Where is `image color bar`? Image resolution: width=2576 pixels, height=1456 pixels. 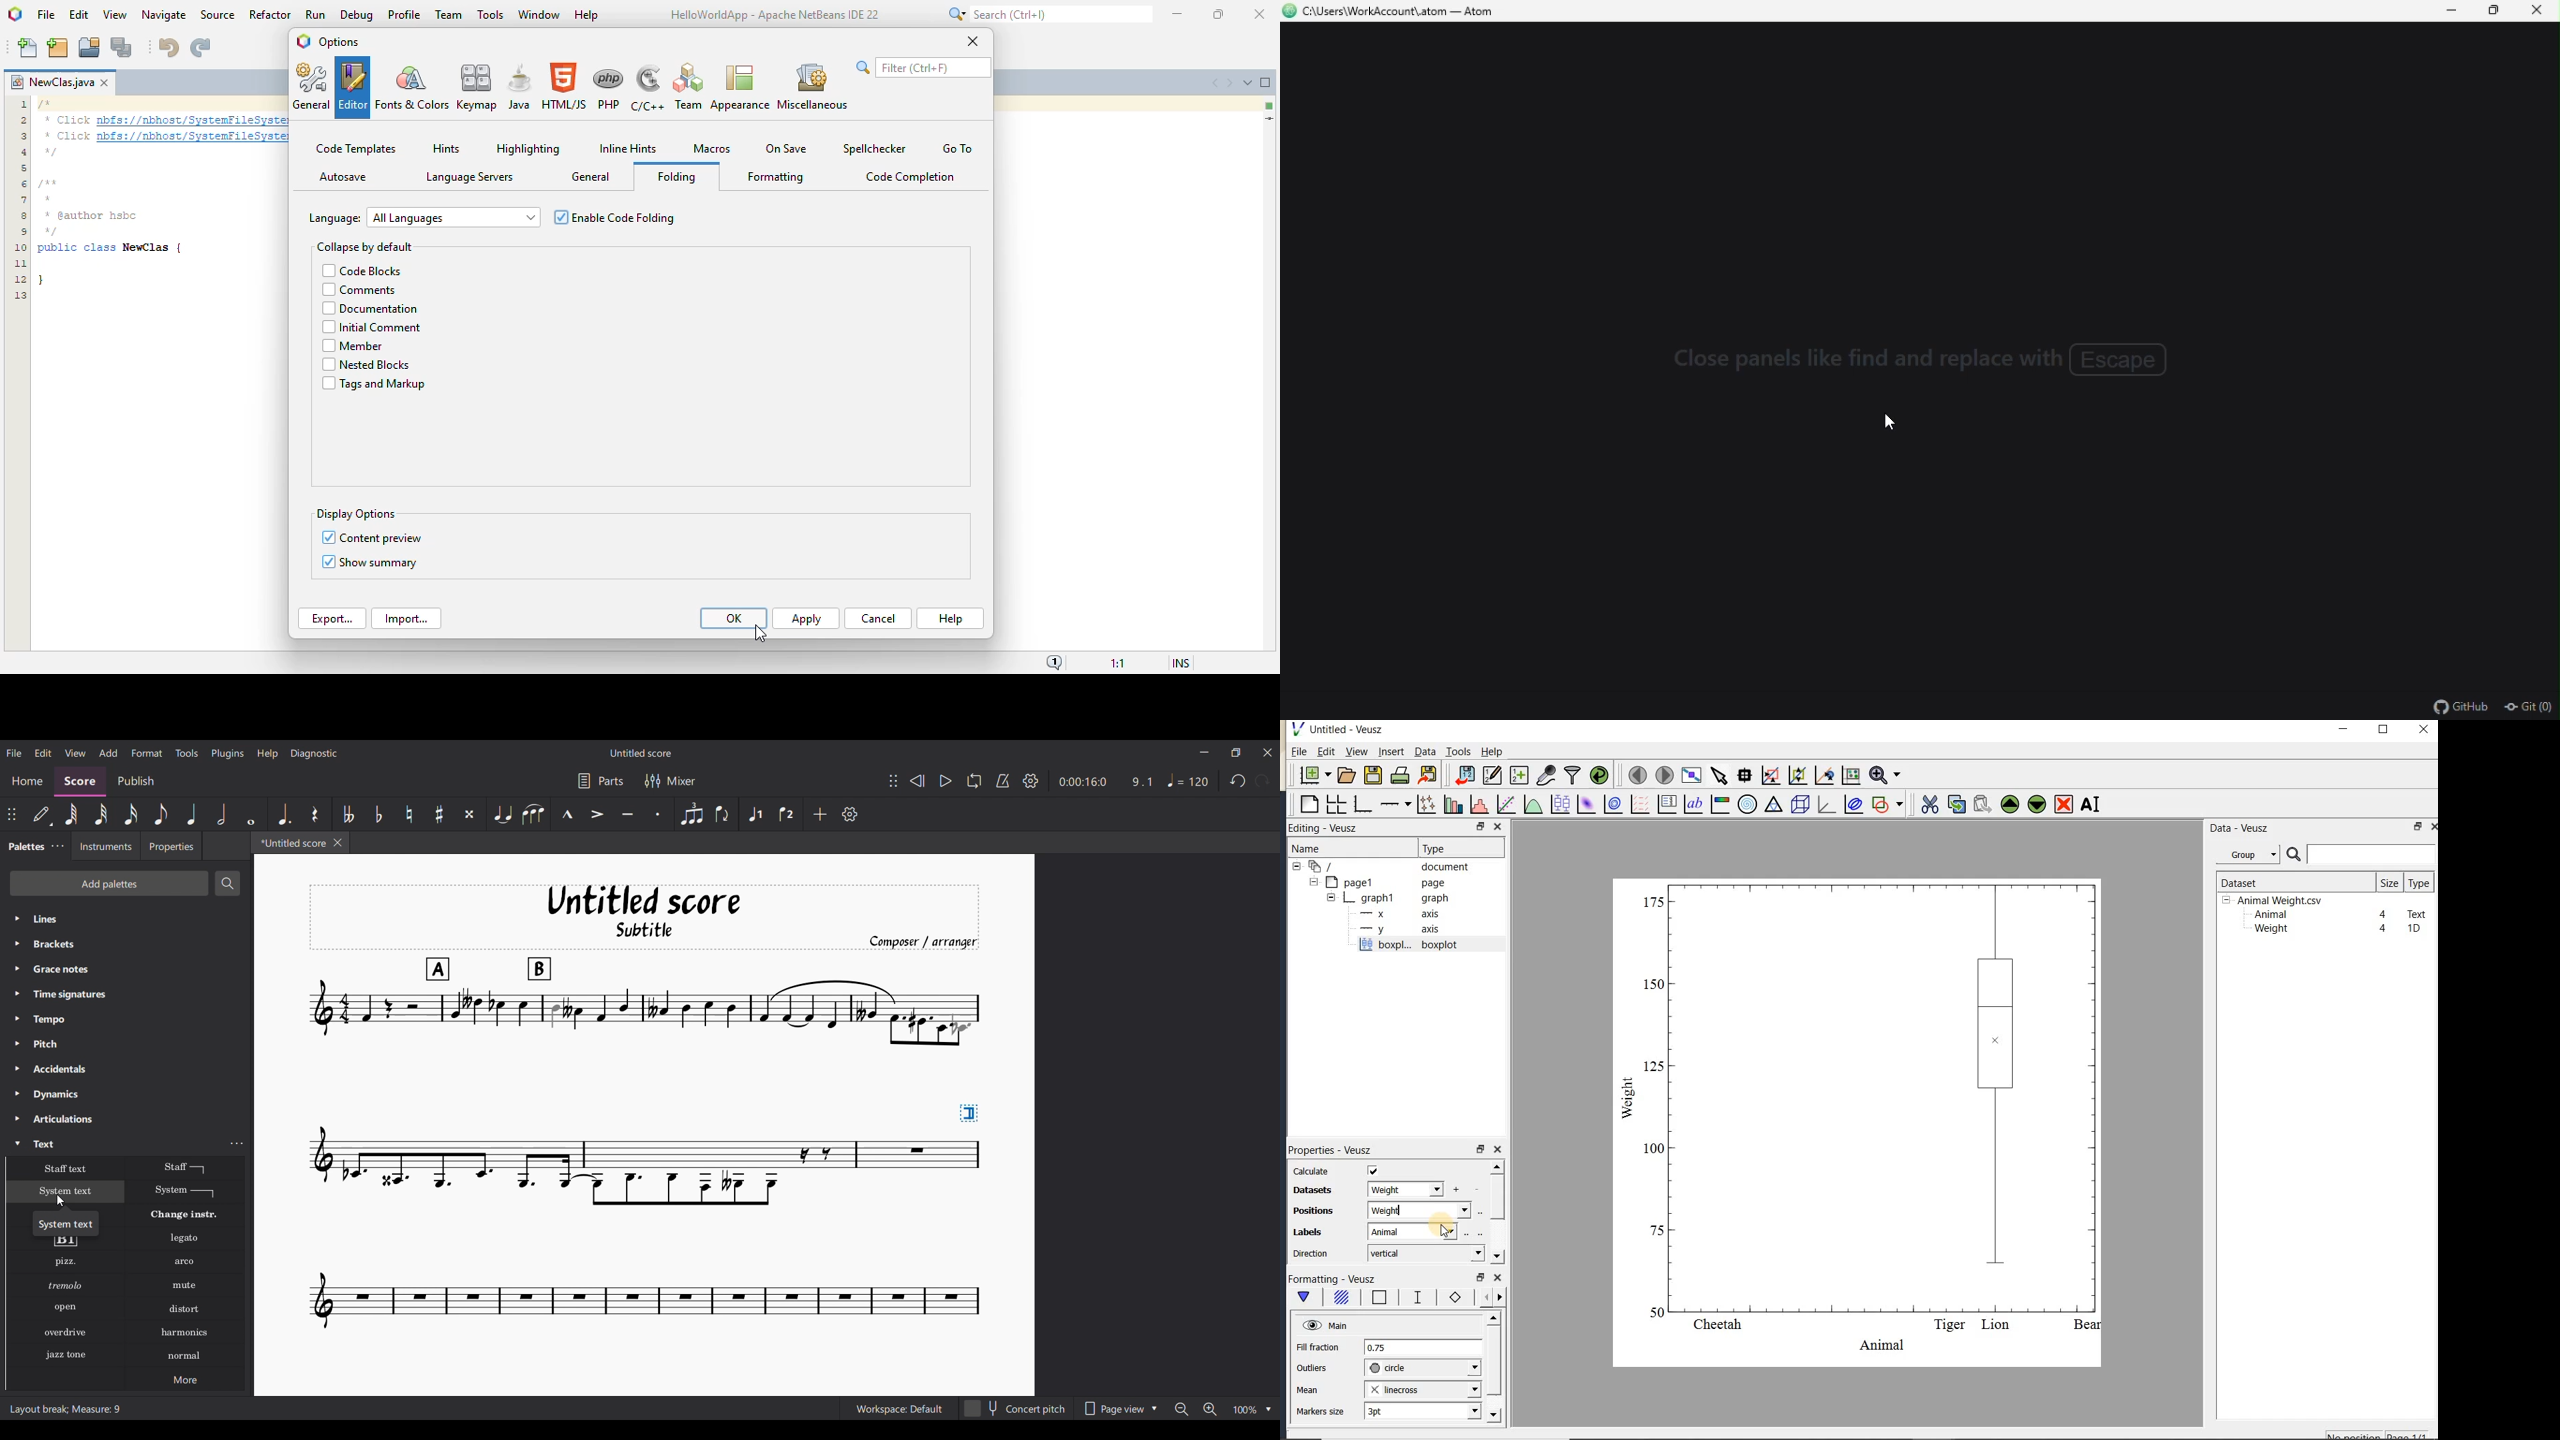 image color bar is located at coordinates (1720, 804).